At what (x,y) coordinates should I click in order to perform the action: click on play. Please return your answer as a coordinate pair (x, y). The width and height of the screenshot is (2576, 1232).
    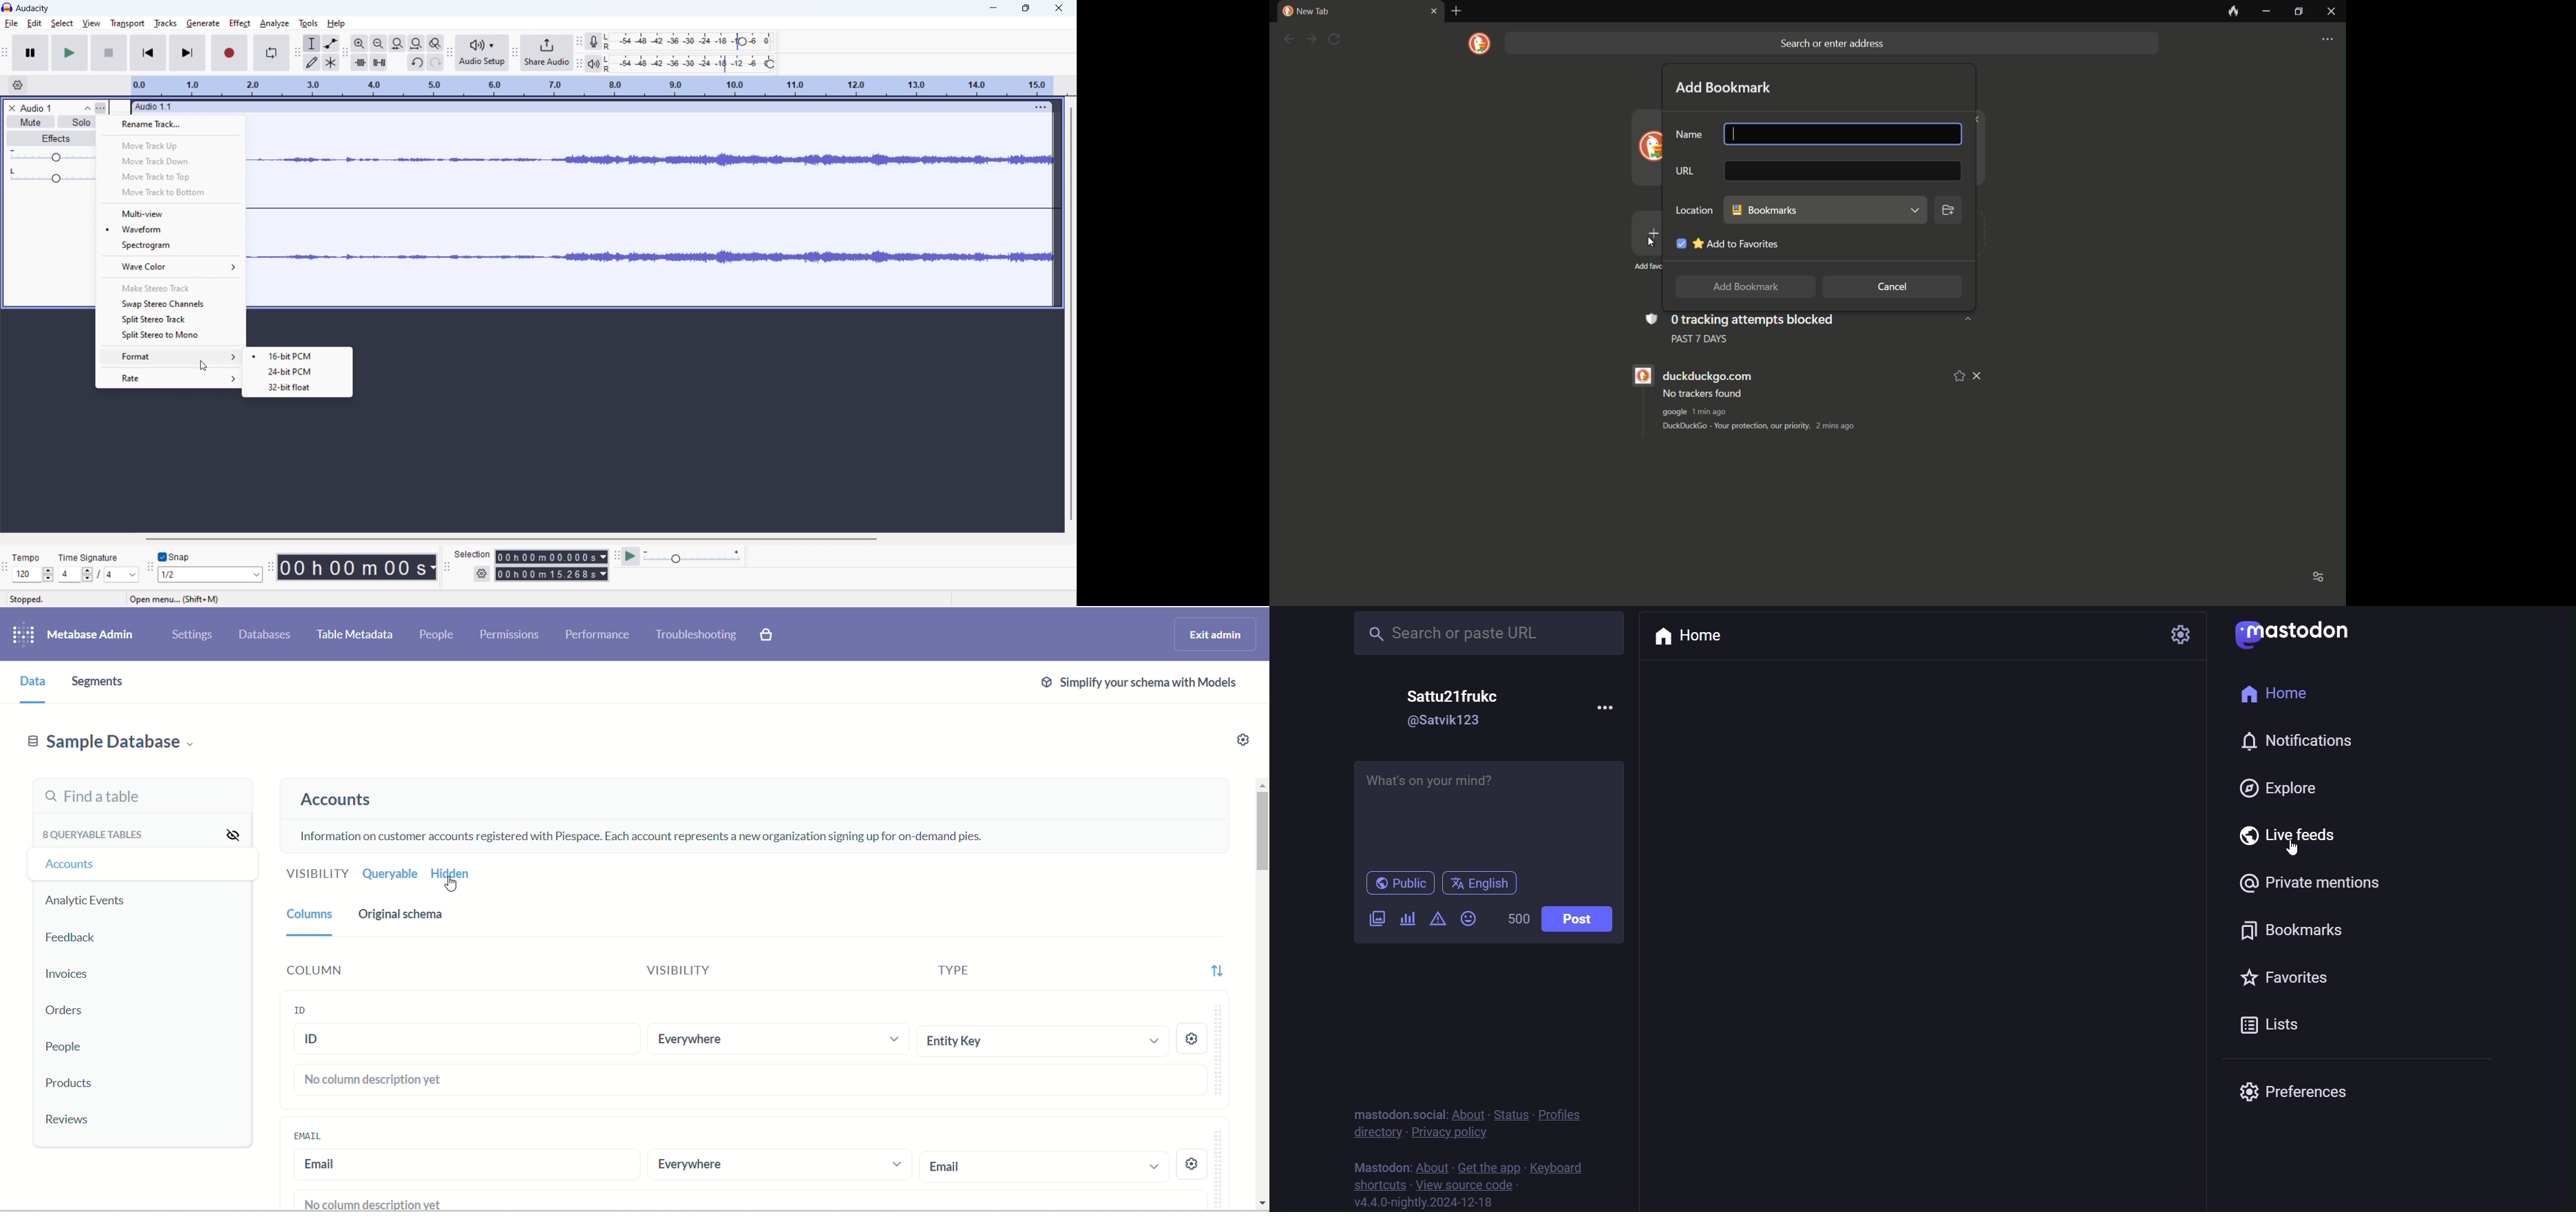
    Looking at the image, I should click on (70, 53).